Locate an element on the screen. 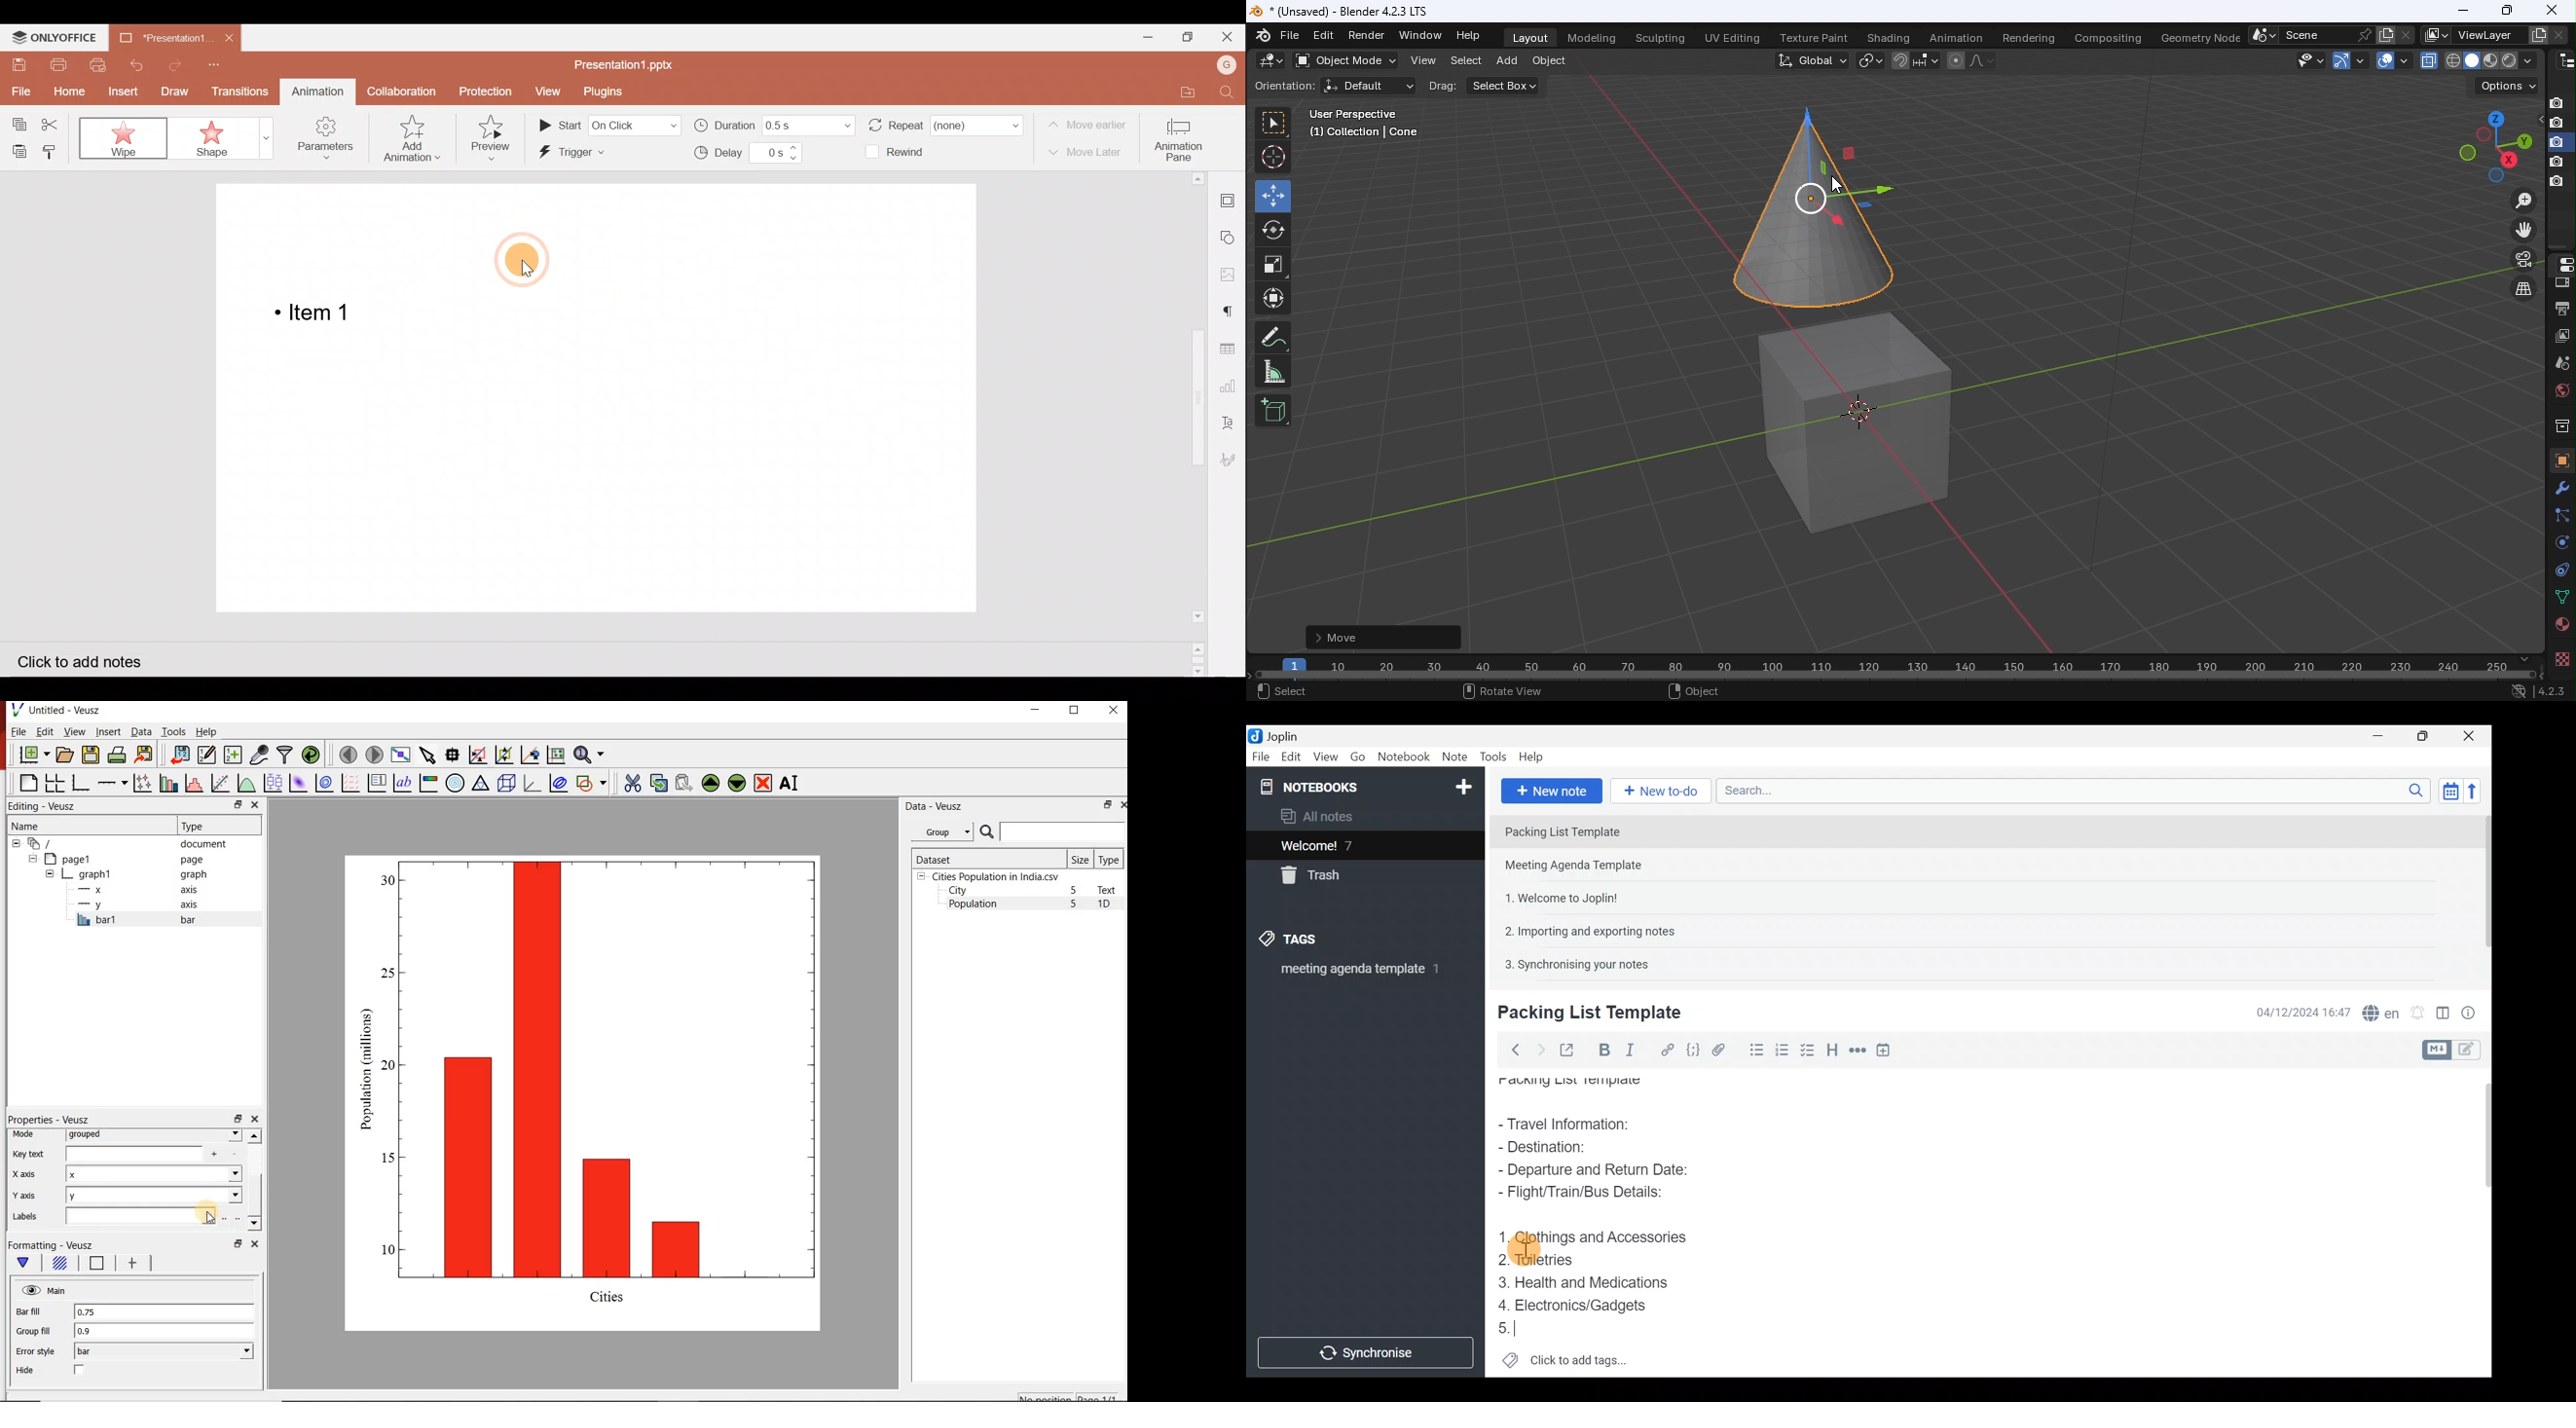  Insert is located at coordinates (107, 733).